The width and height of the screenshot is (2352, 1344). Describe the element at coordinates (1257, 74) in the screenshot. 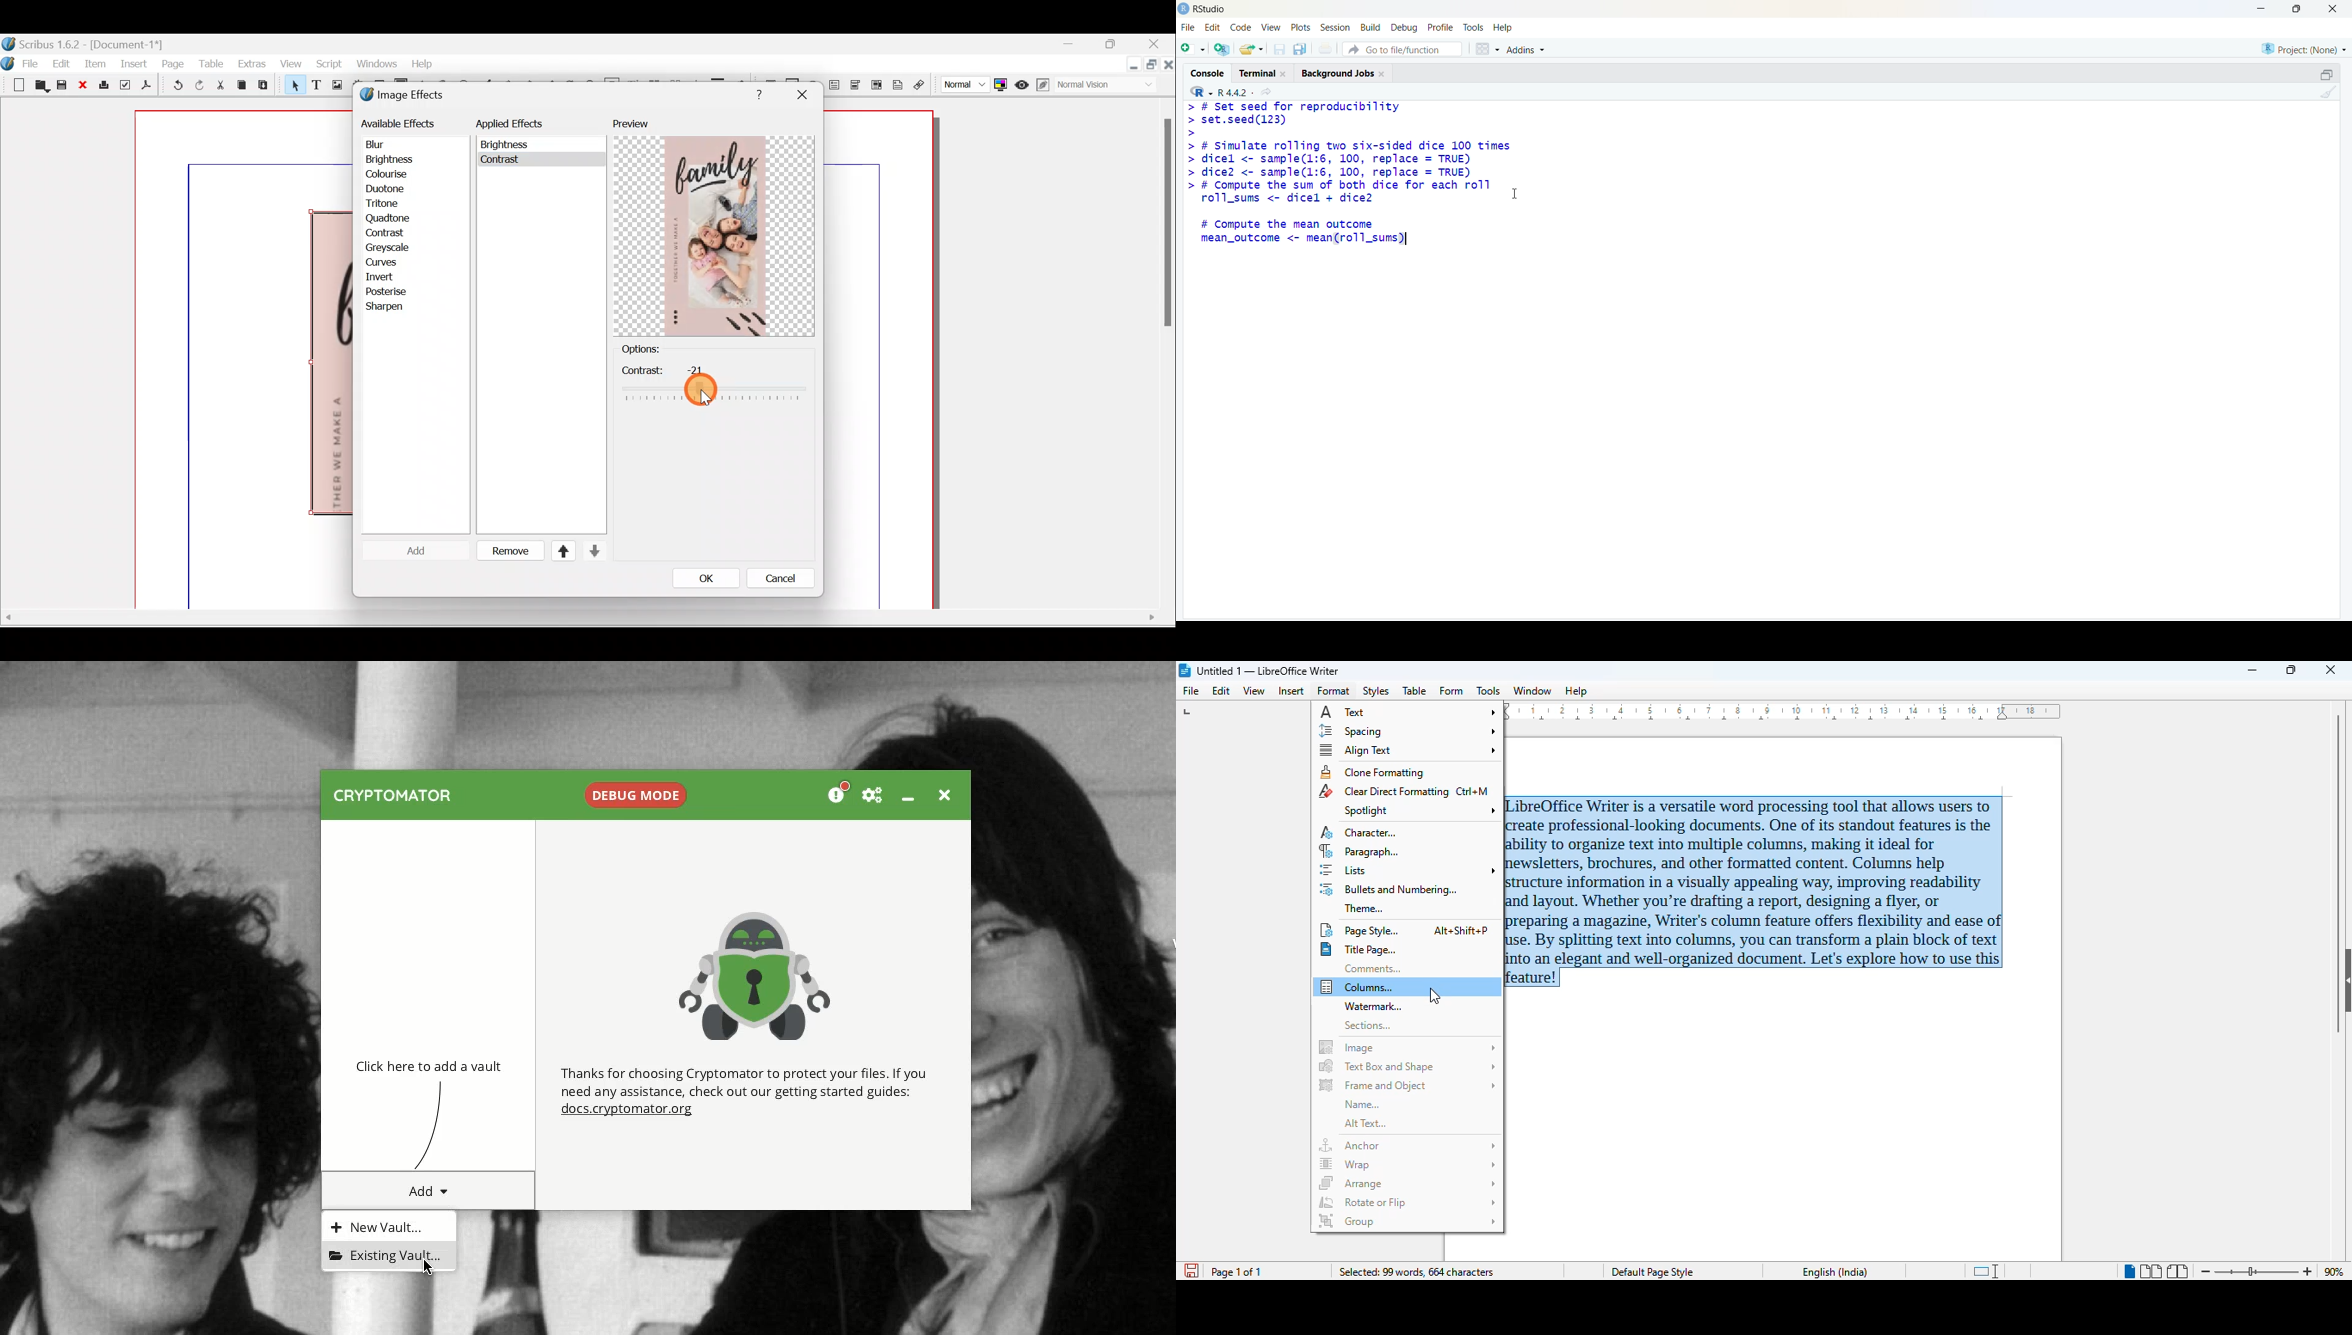

I see `terminal` at that location.